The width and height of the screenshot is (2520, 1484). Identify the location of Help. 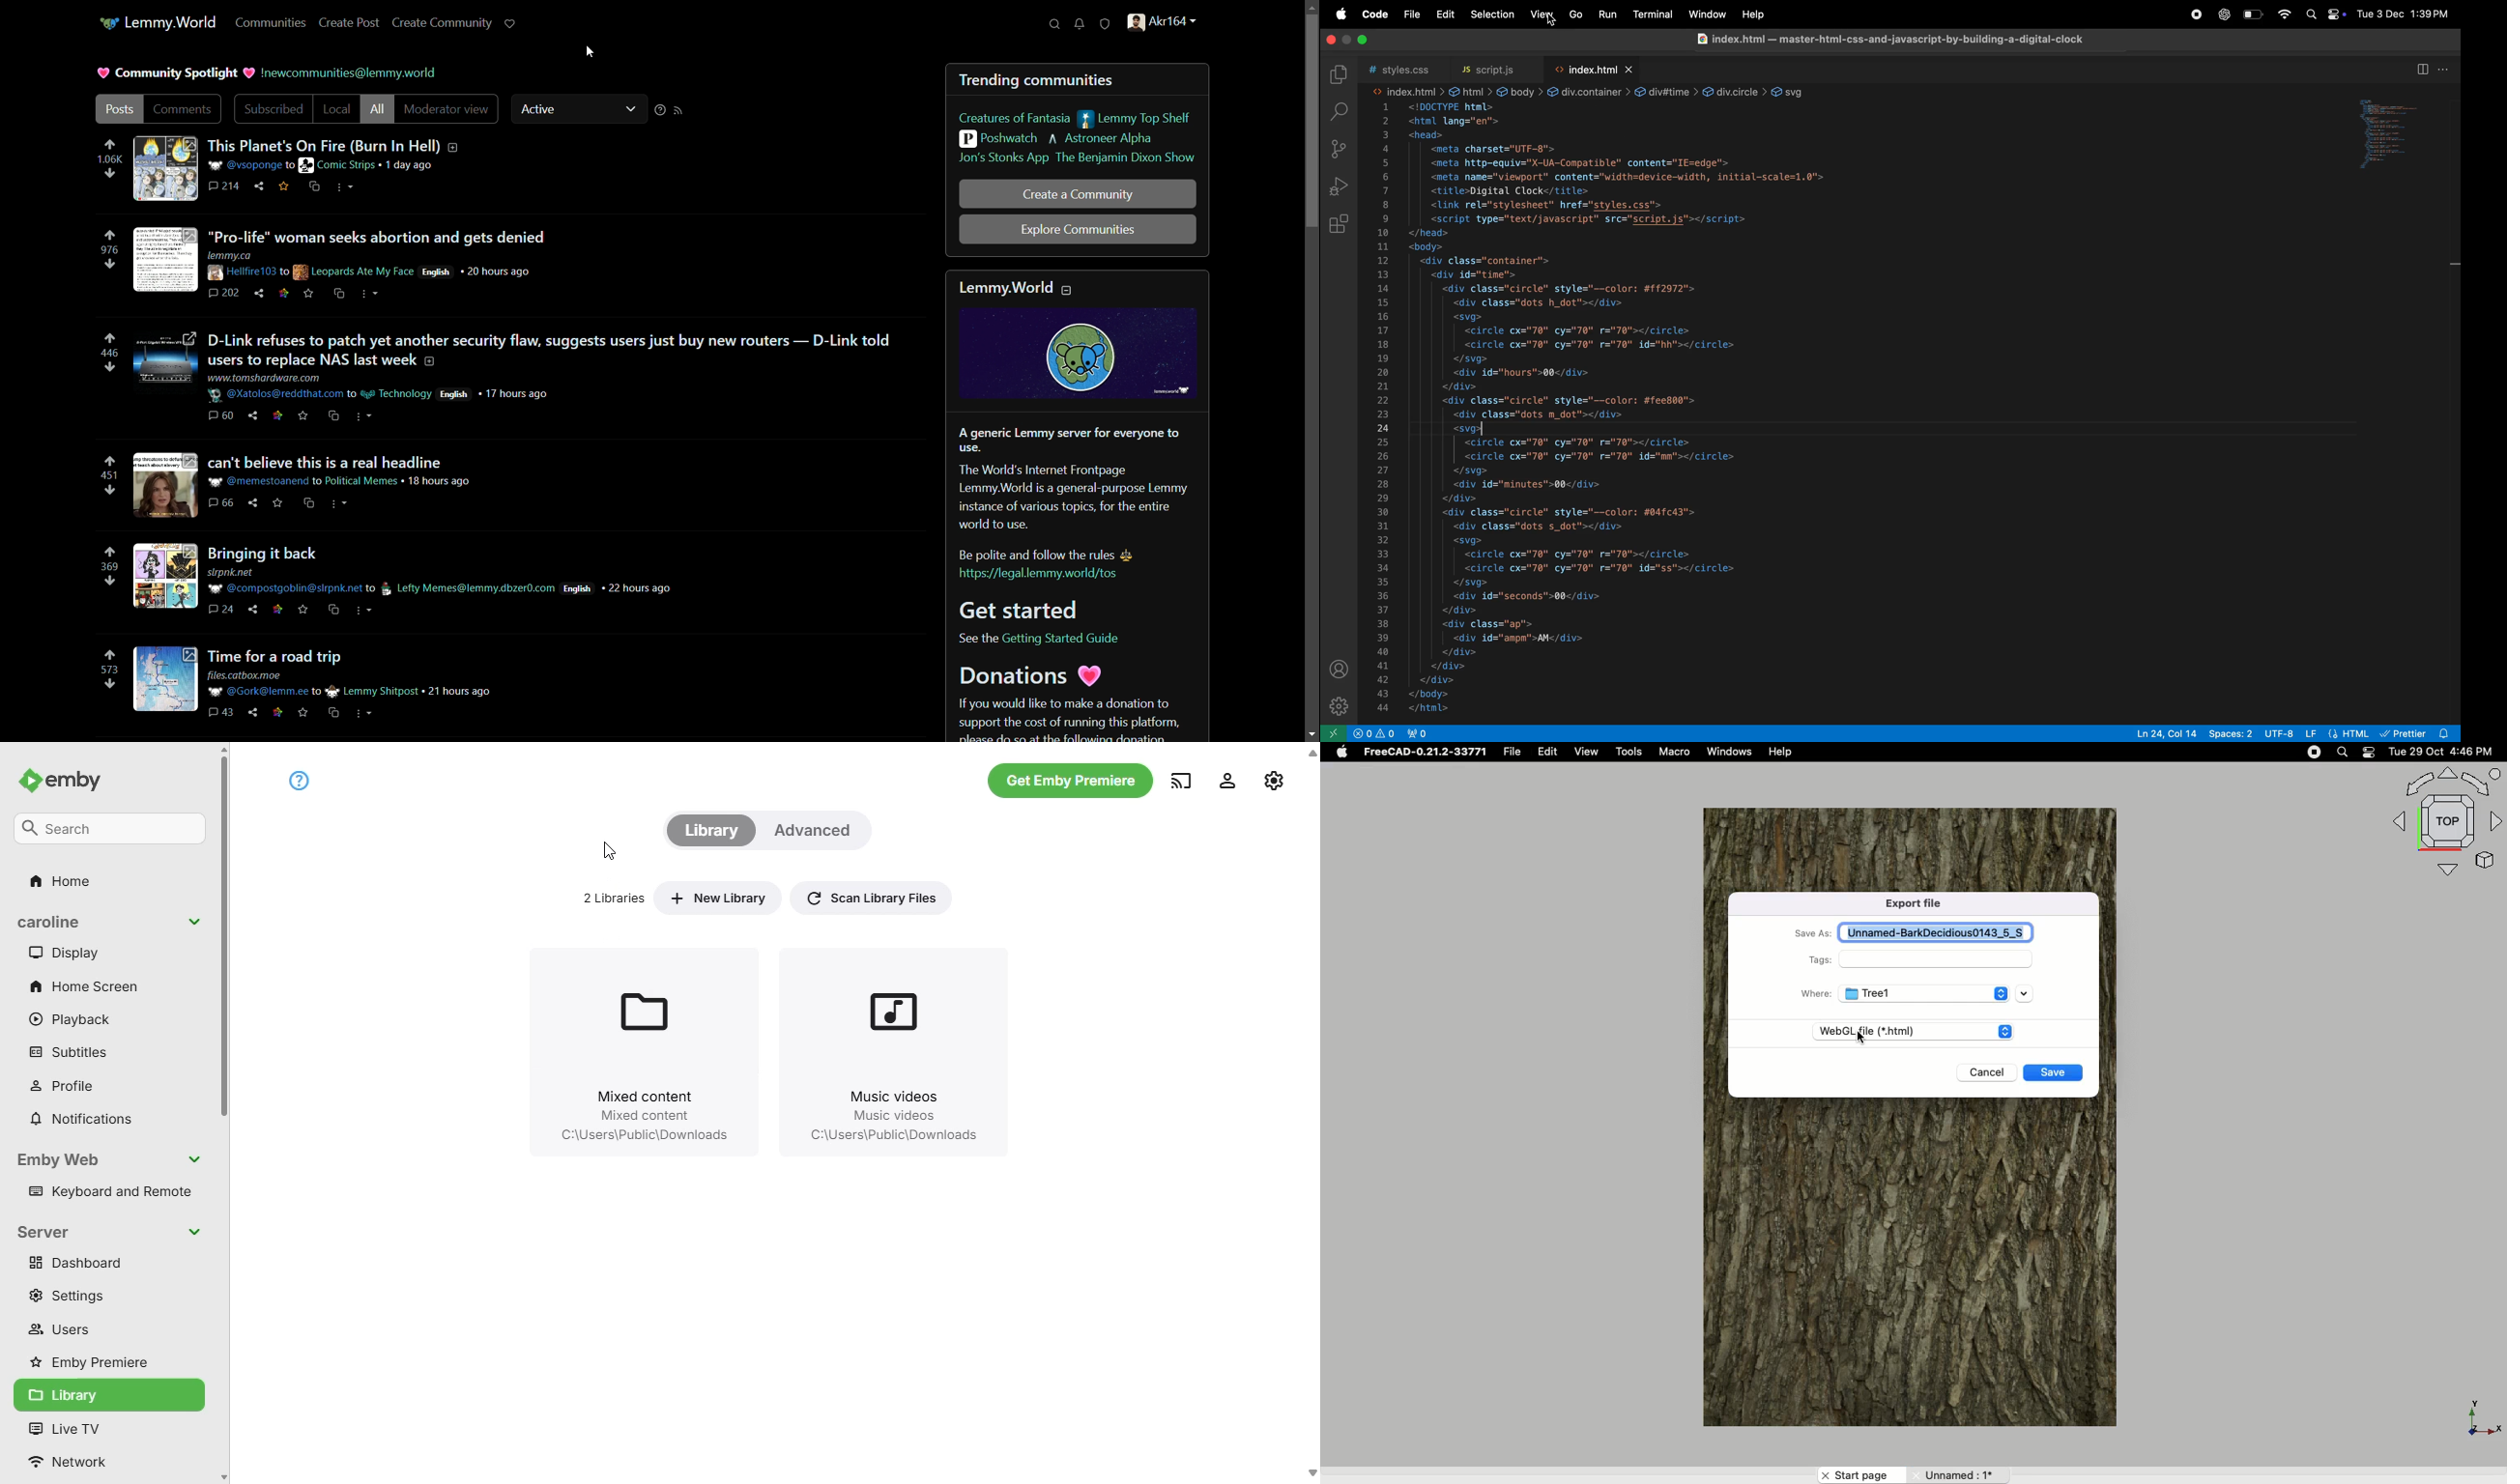
(1782, 752).